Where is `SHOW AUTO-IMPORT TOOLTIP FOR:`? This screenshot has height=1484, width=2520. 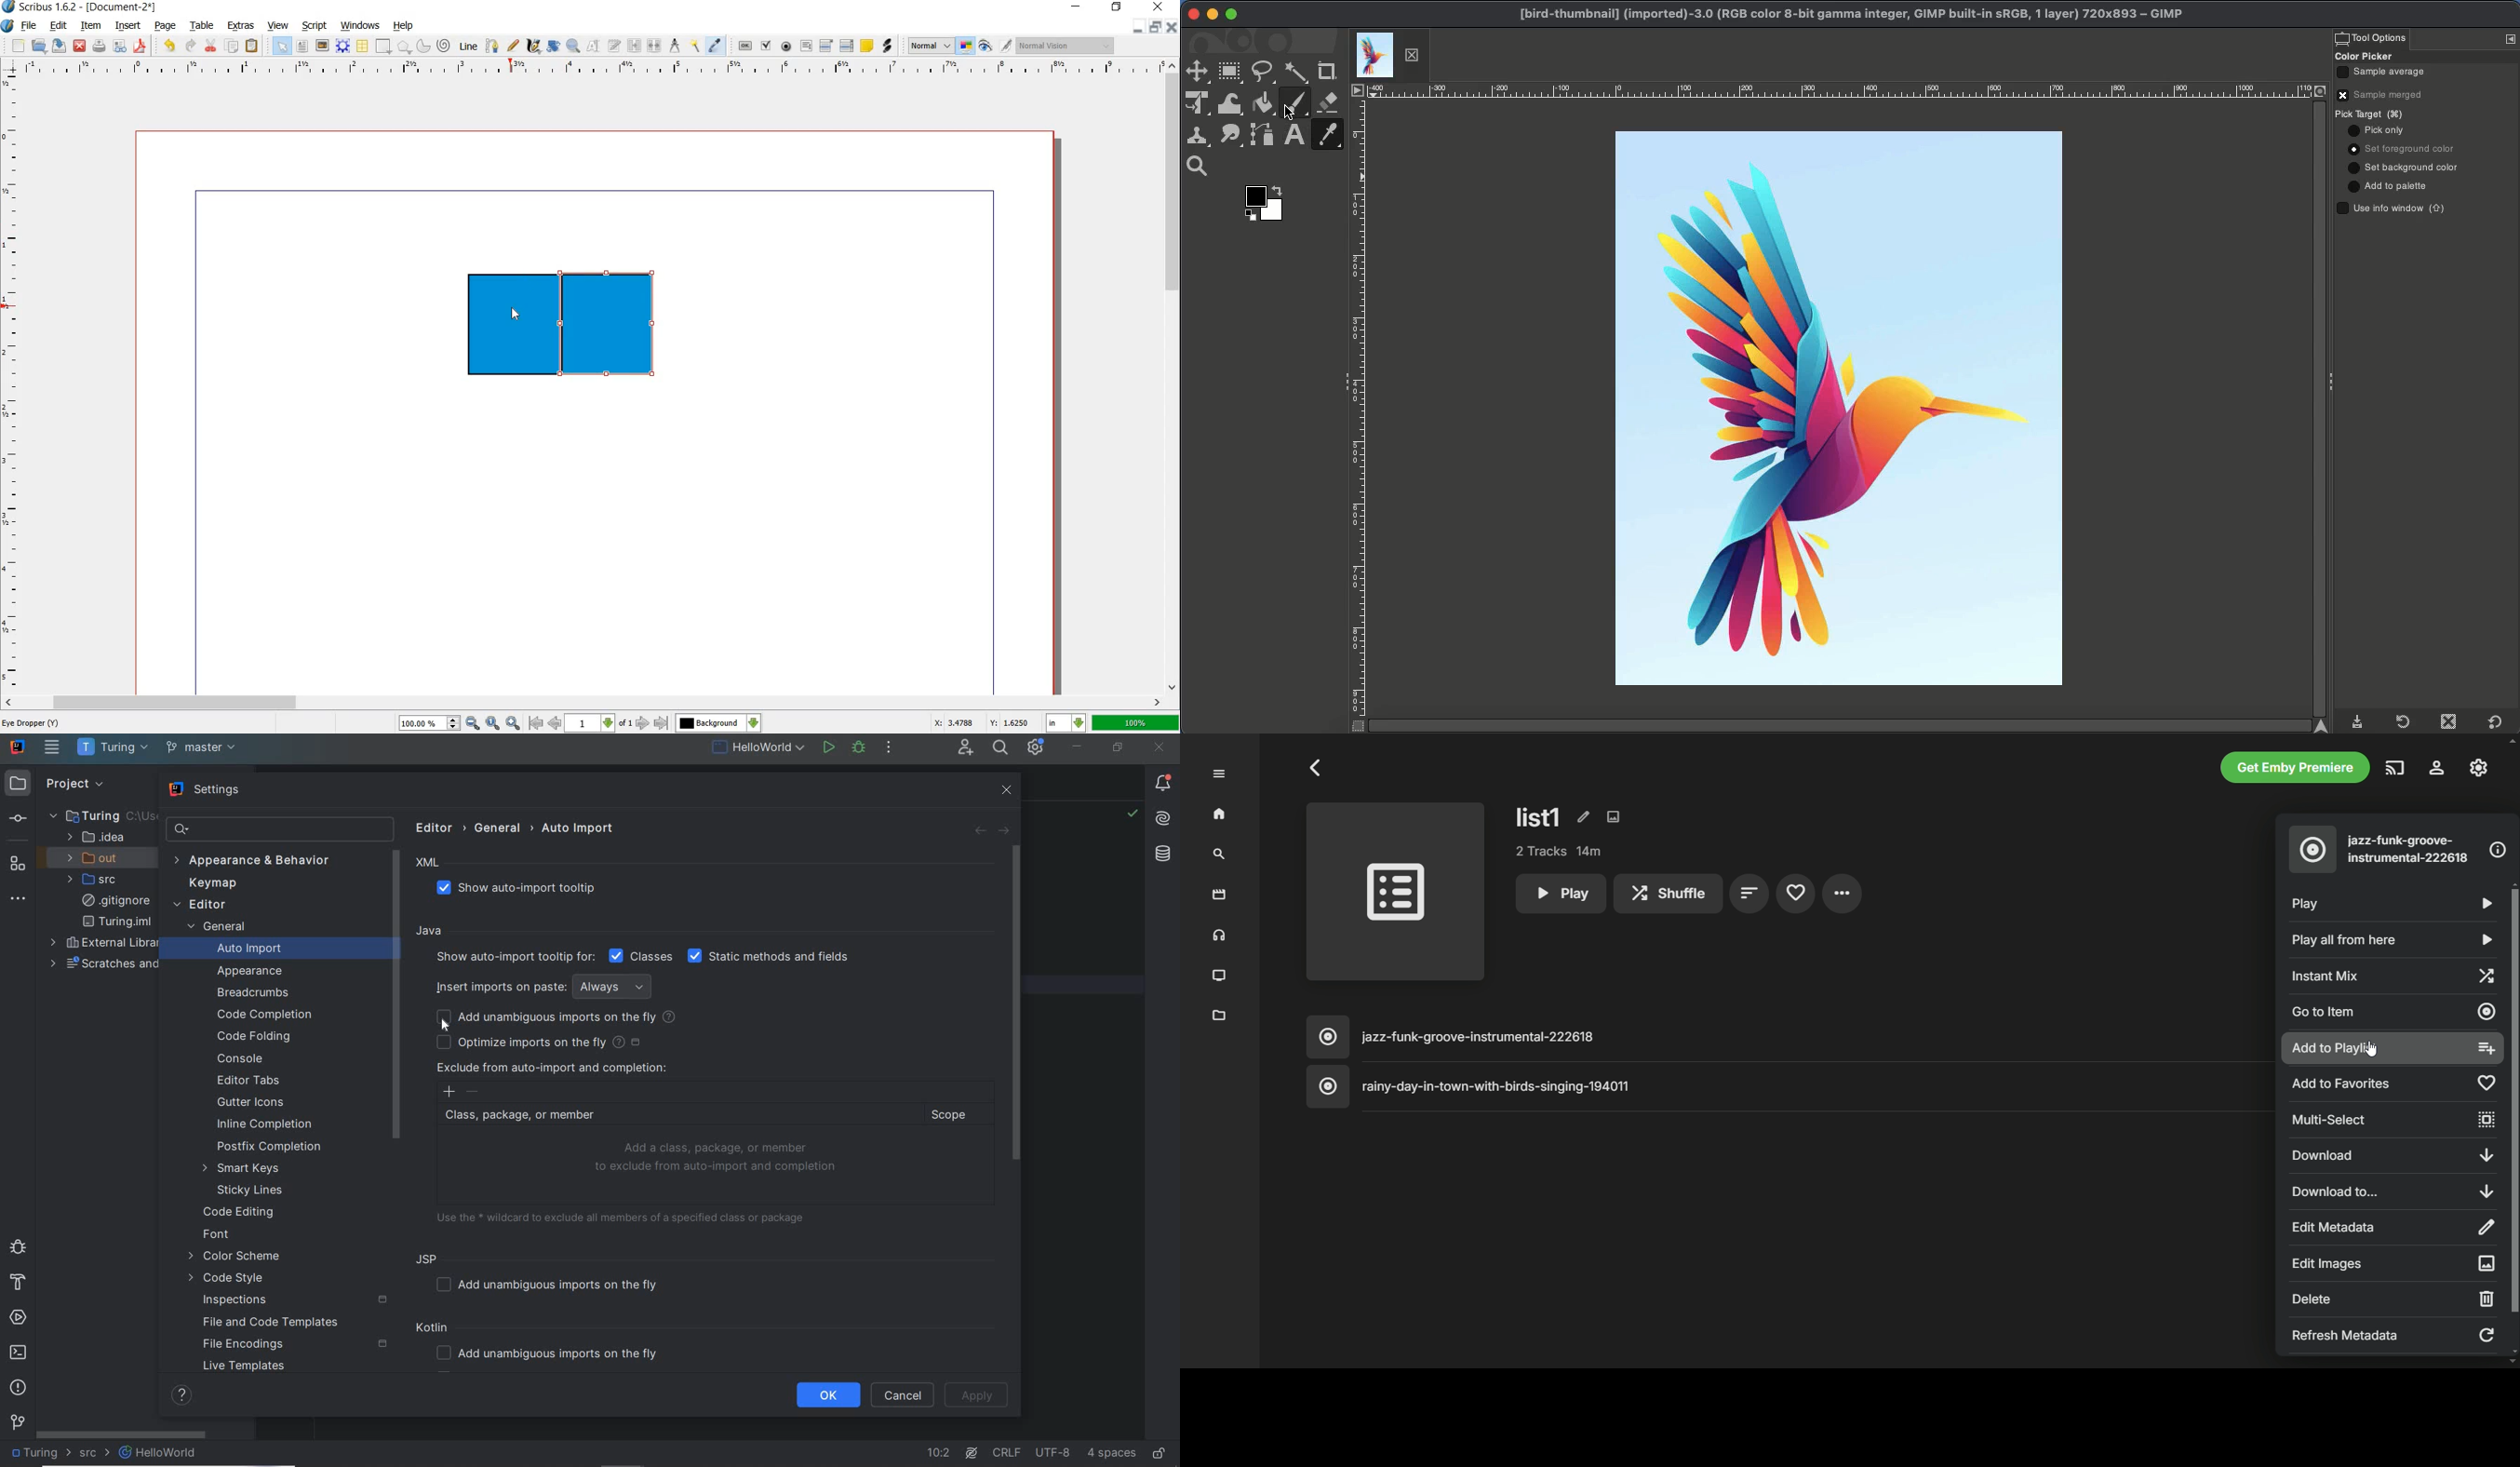 SHOW AUTO-IMPORT TOOLTIP FOR: is located at coordinates (513, 957).